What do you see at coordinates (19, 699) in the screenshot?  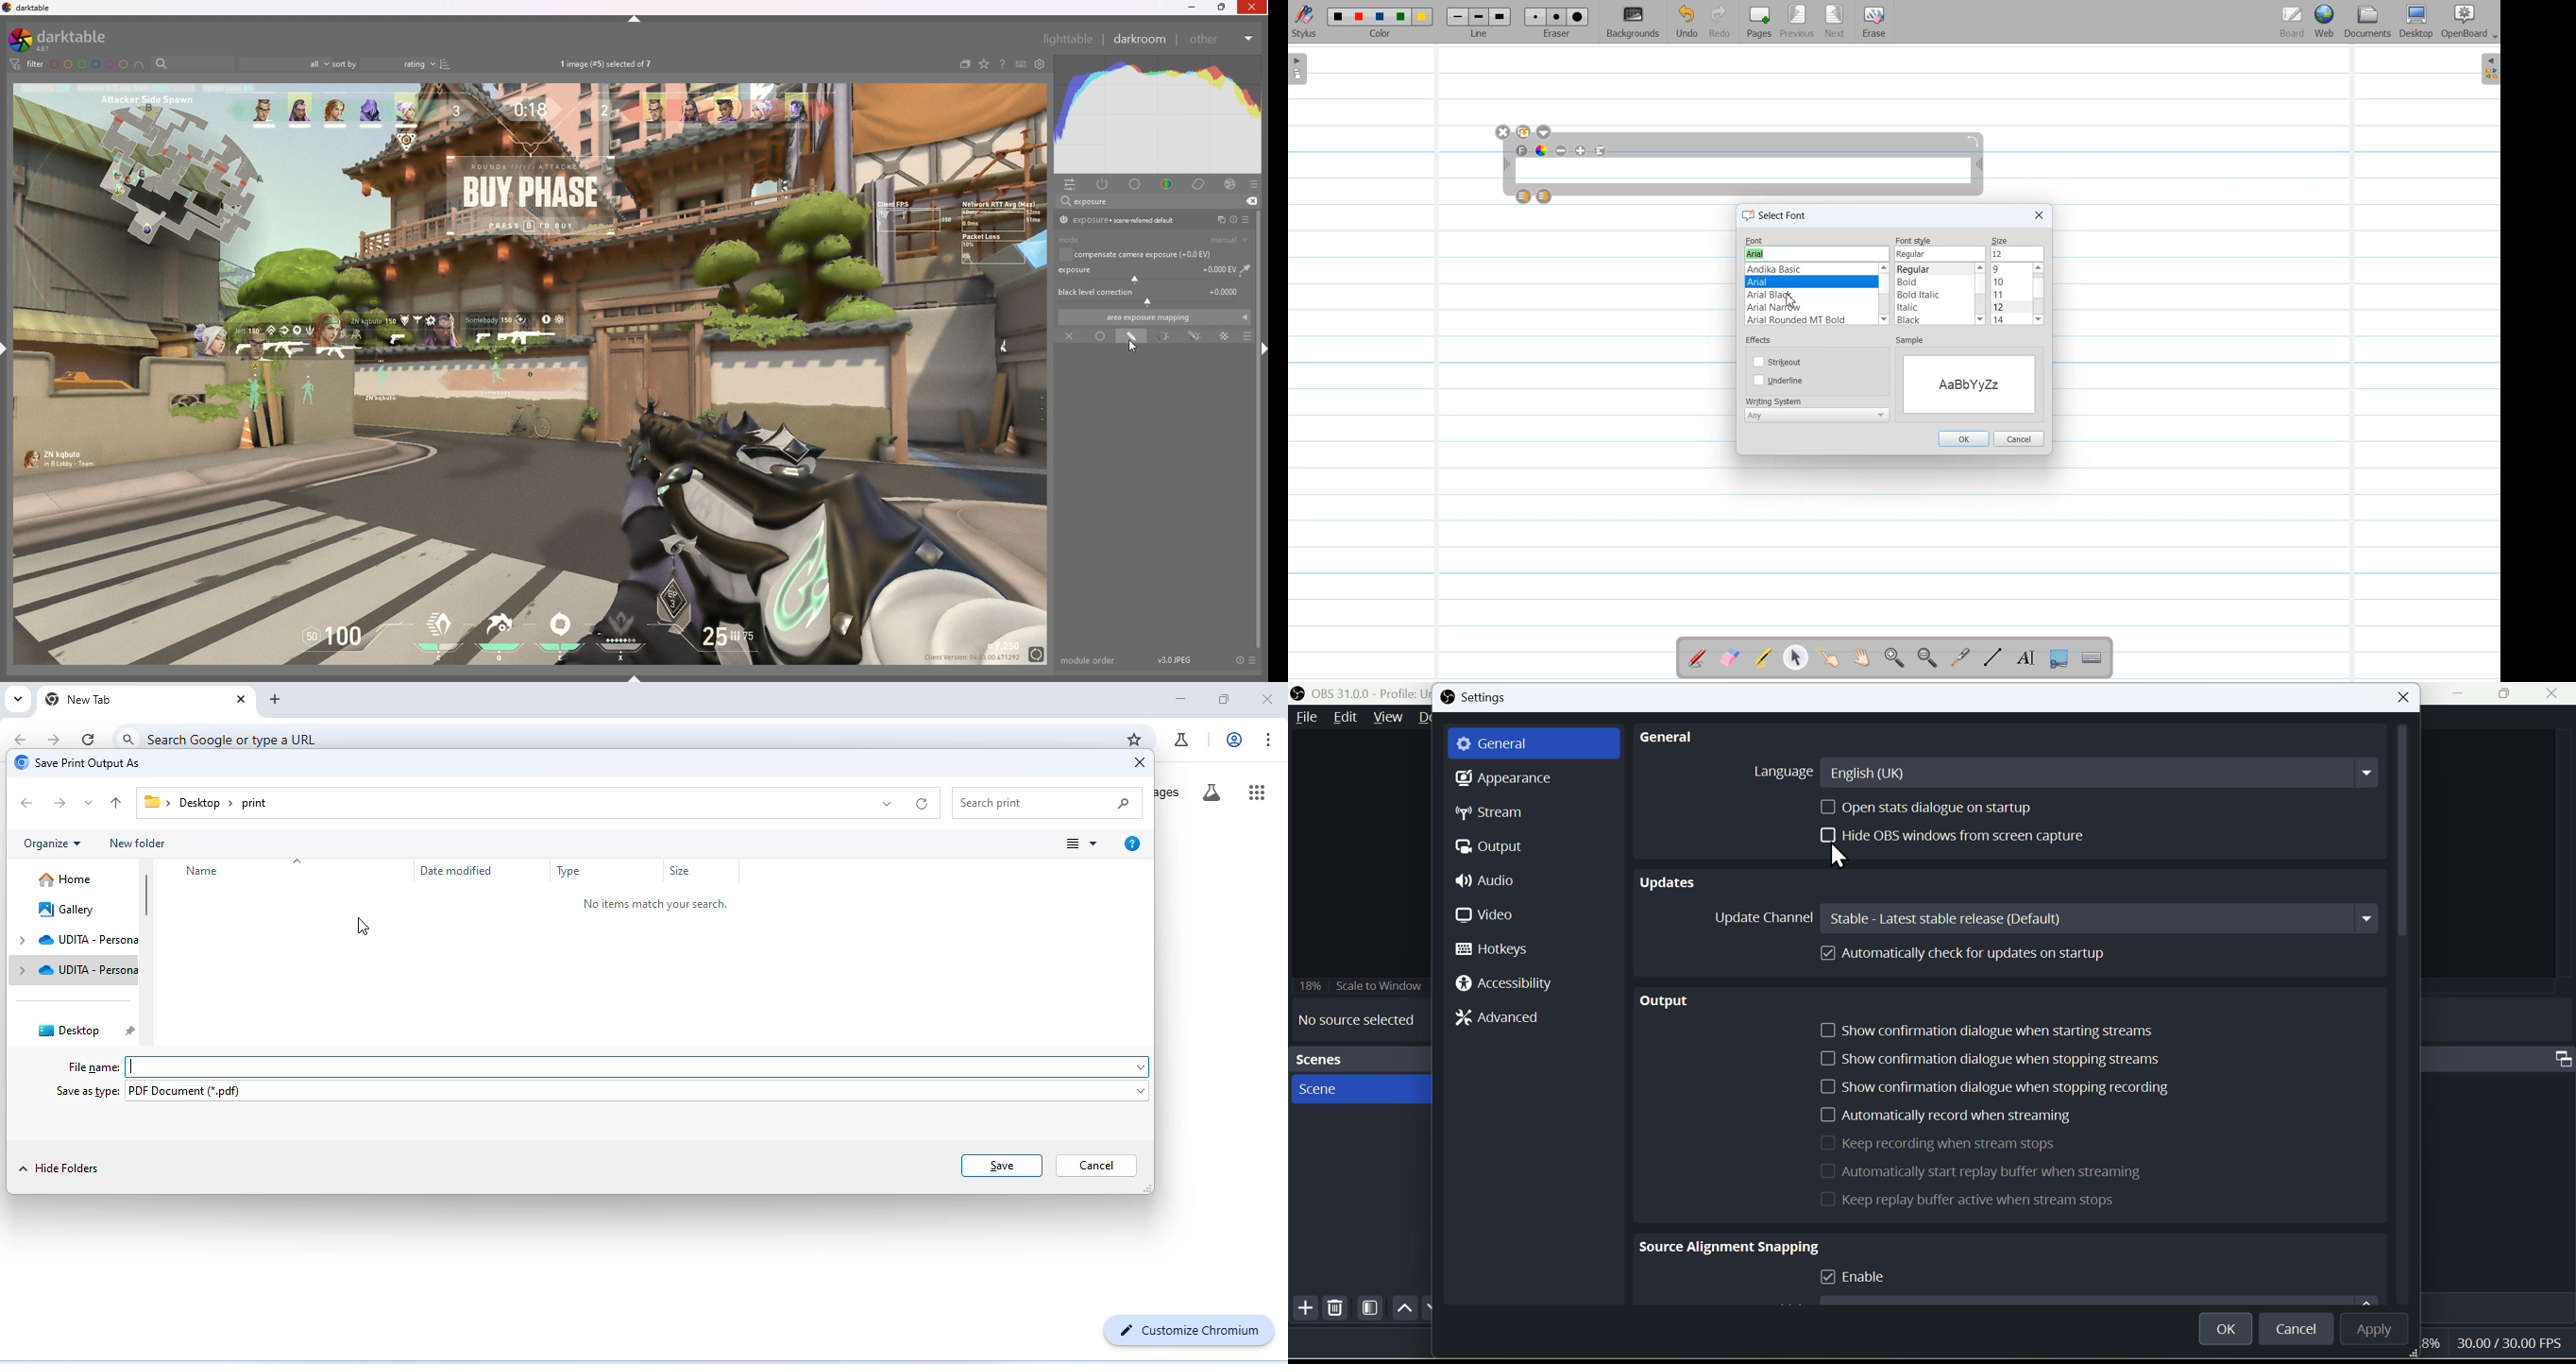 I see `search tabs` at bounding box center [19, 699].